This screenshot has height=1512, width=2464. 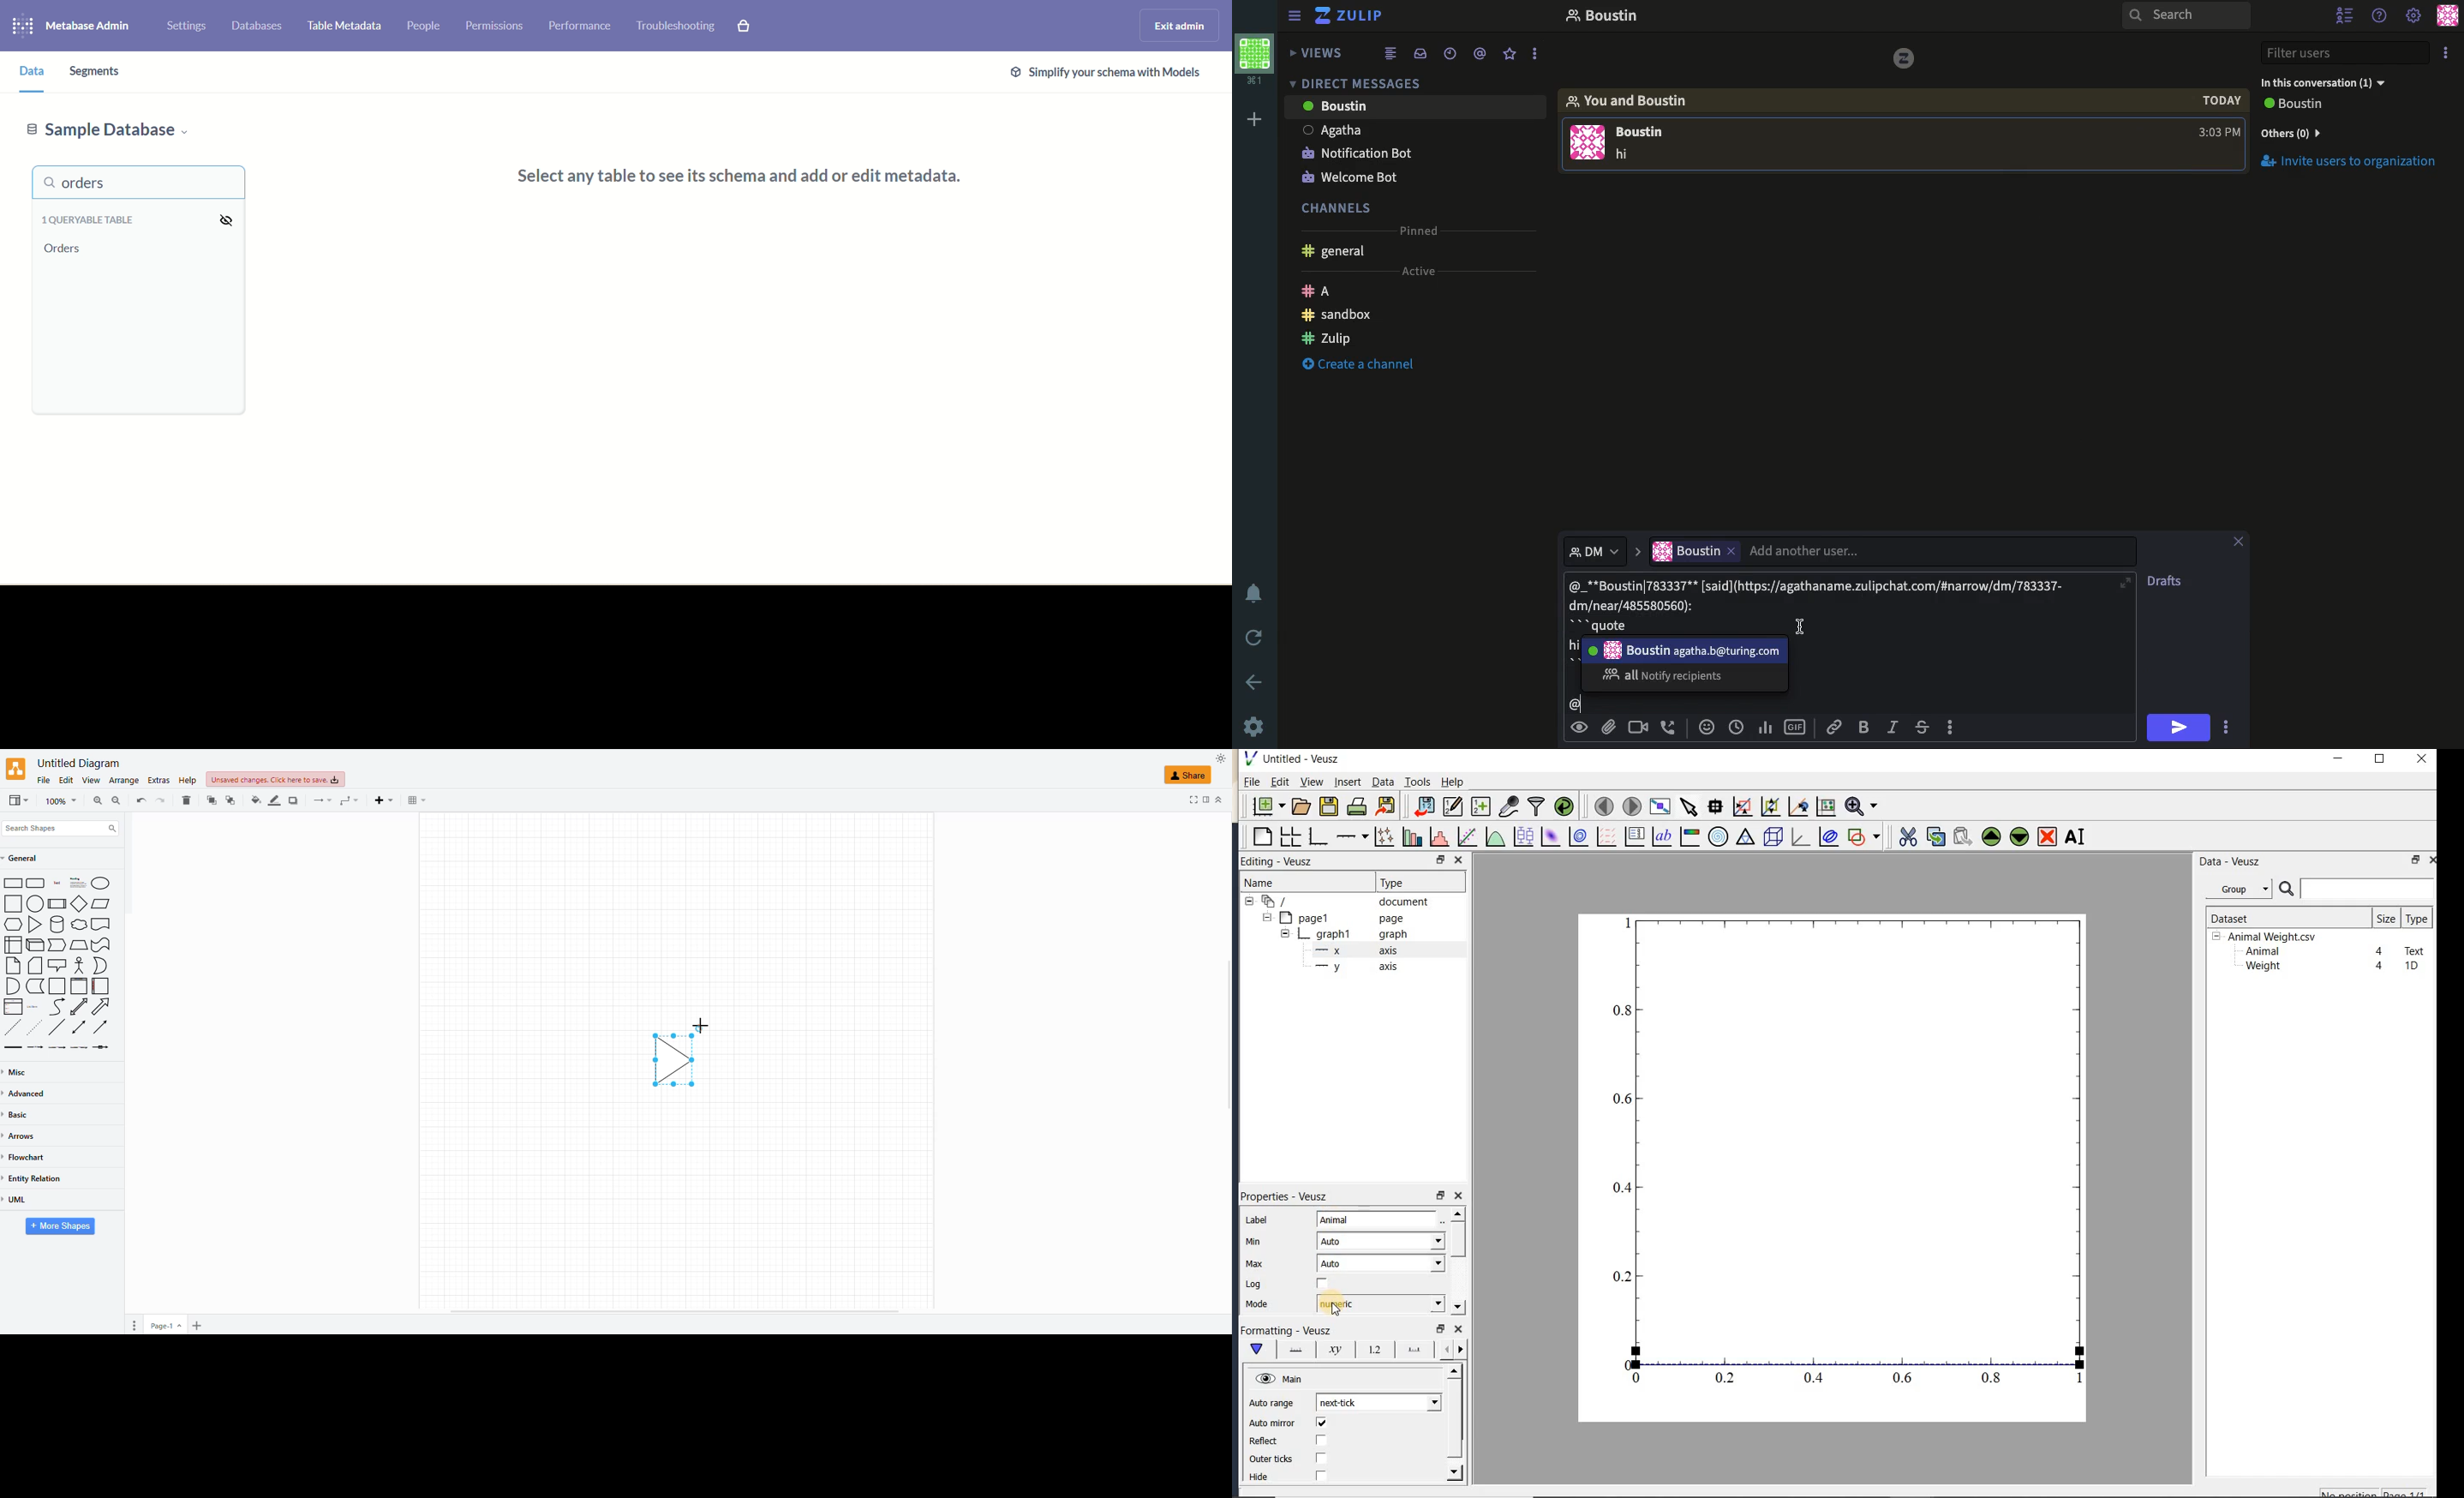 What do you see at coordinates (2380, 759) in the screenshot?
I see `maximize` at bounding box center [2380, 759].